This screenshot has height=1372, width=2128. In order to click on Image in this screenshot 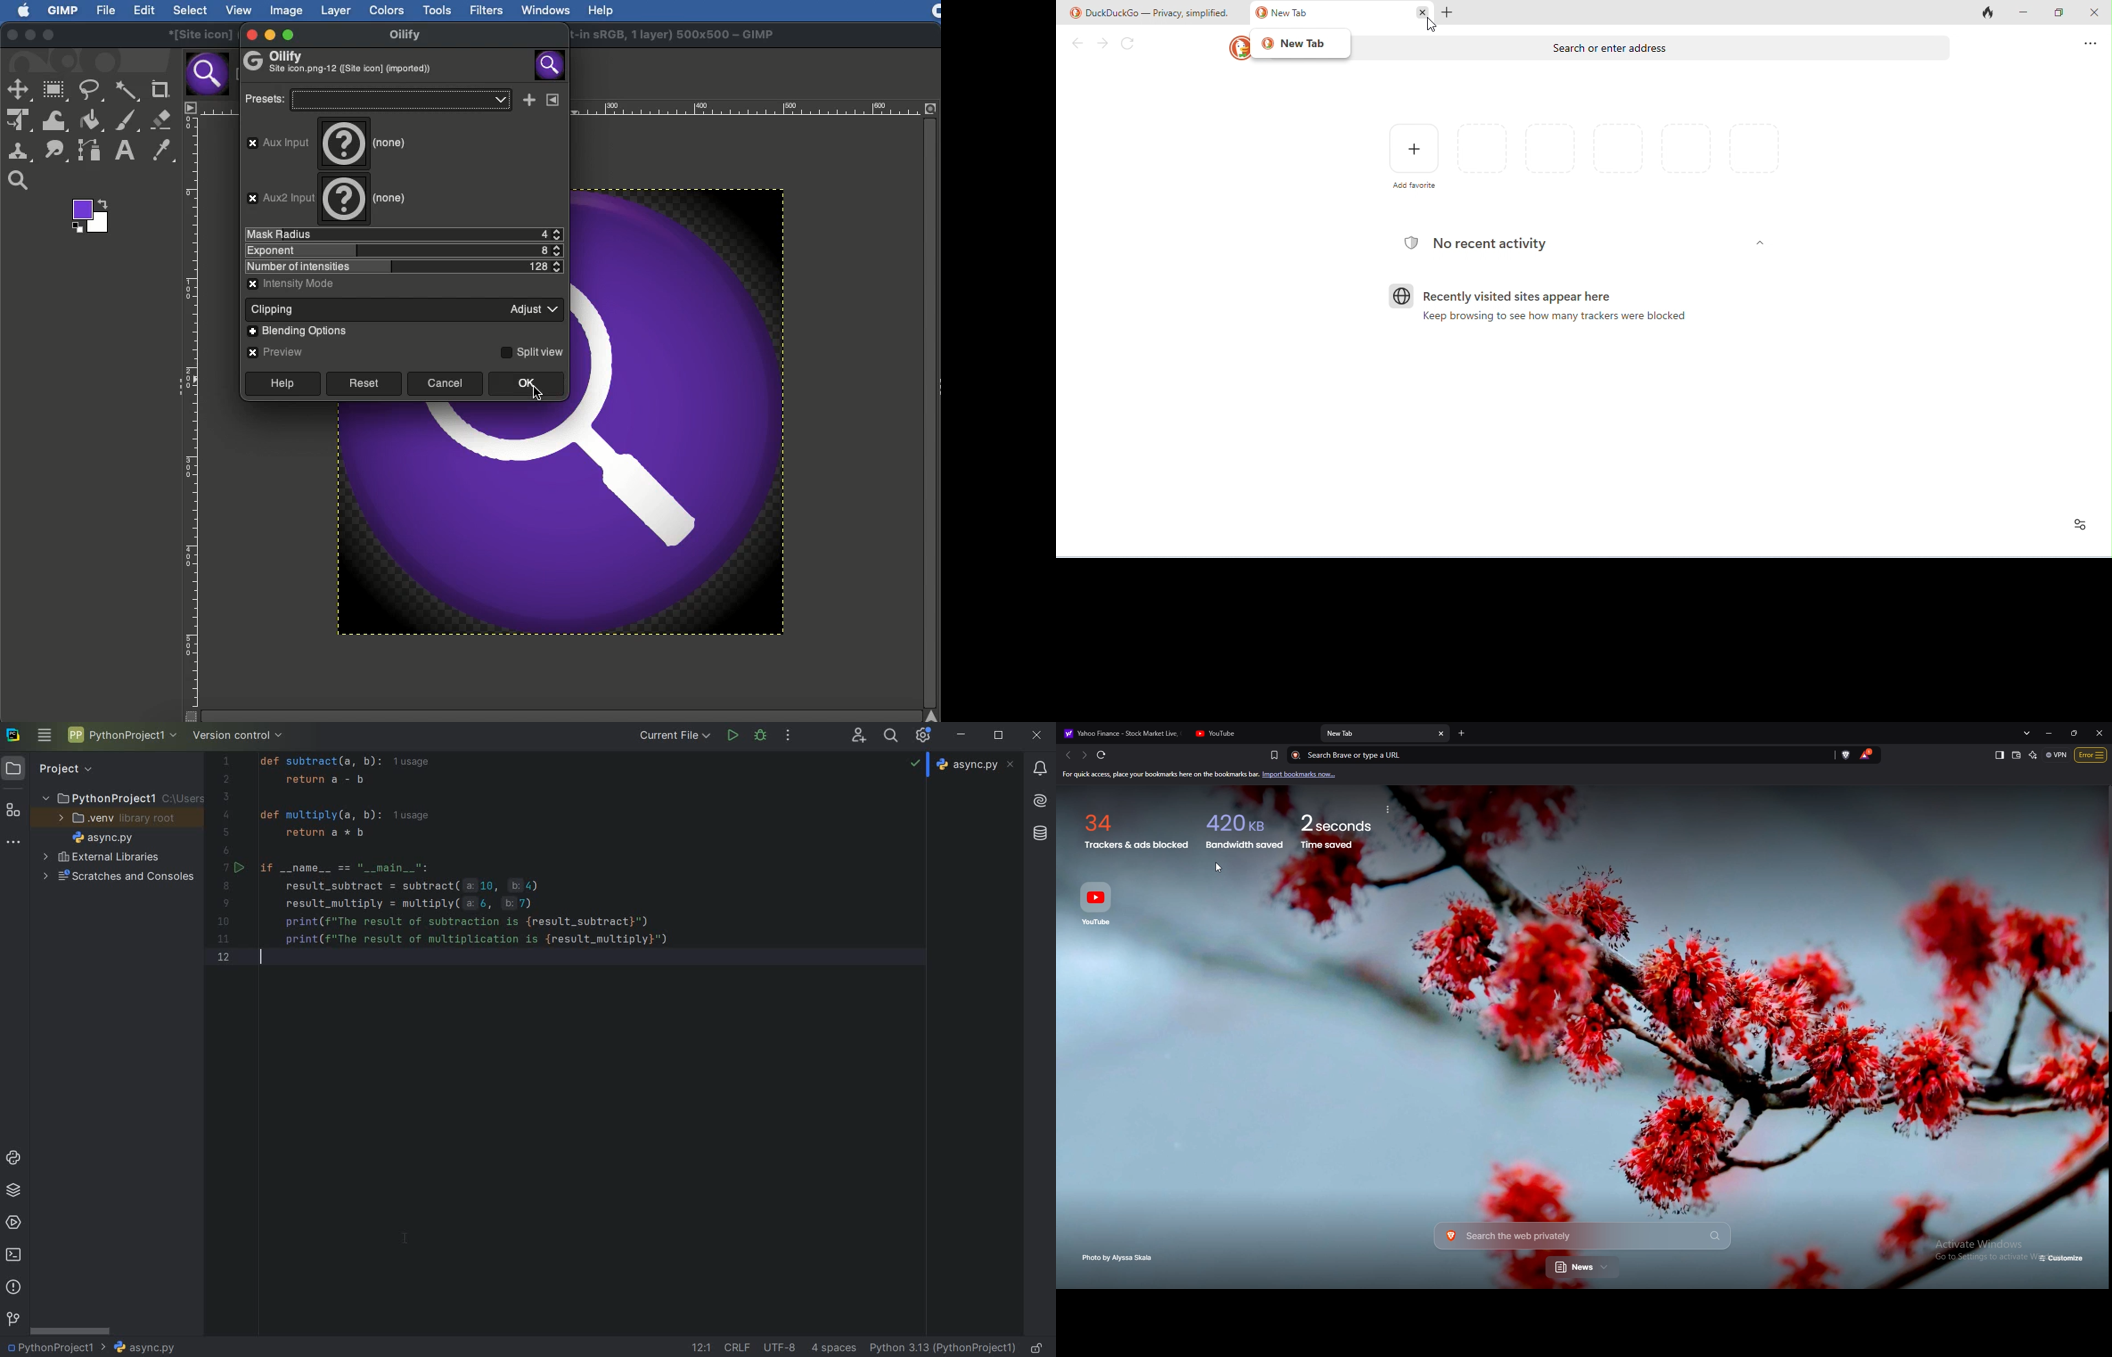, I will do `click(693, 412)`.